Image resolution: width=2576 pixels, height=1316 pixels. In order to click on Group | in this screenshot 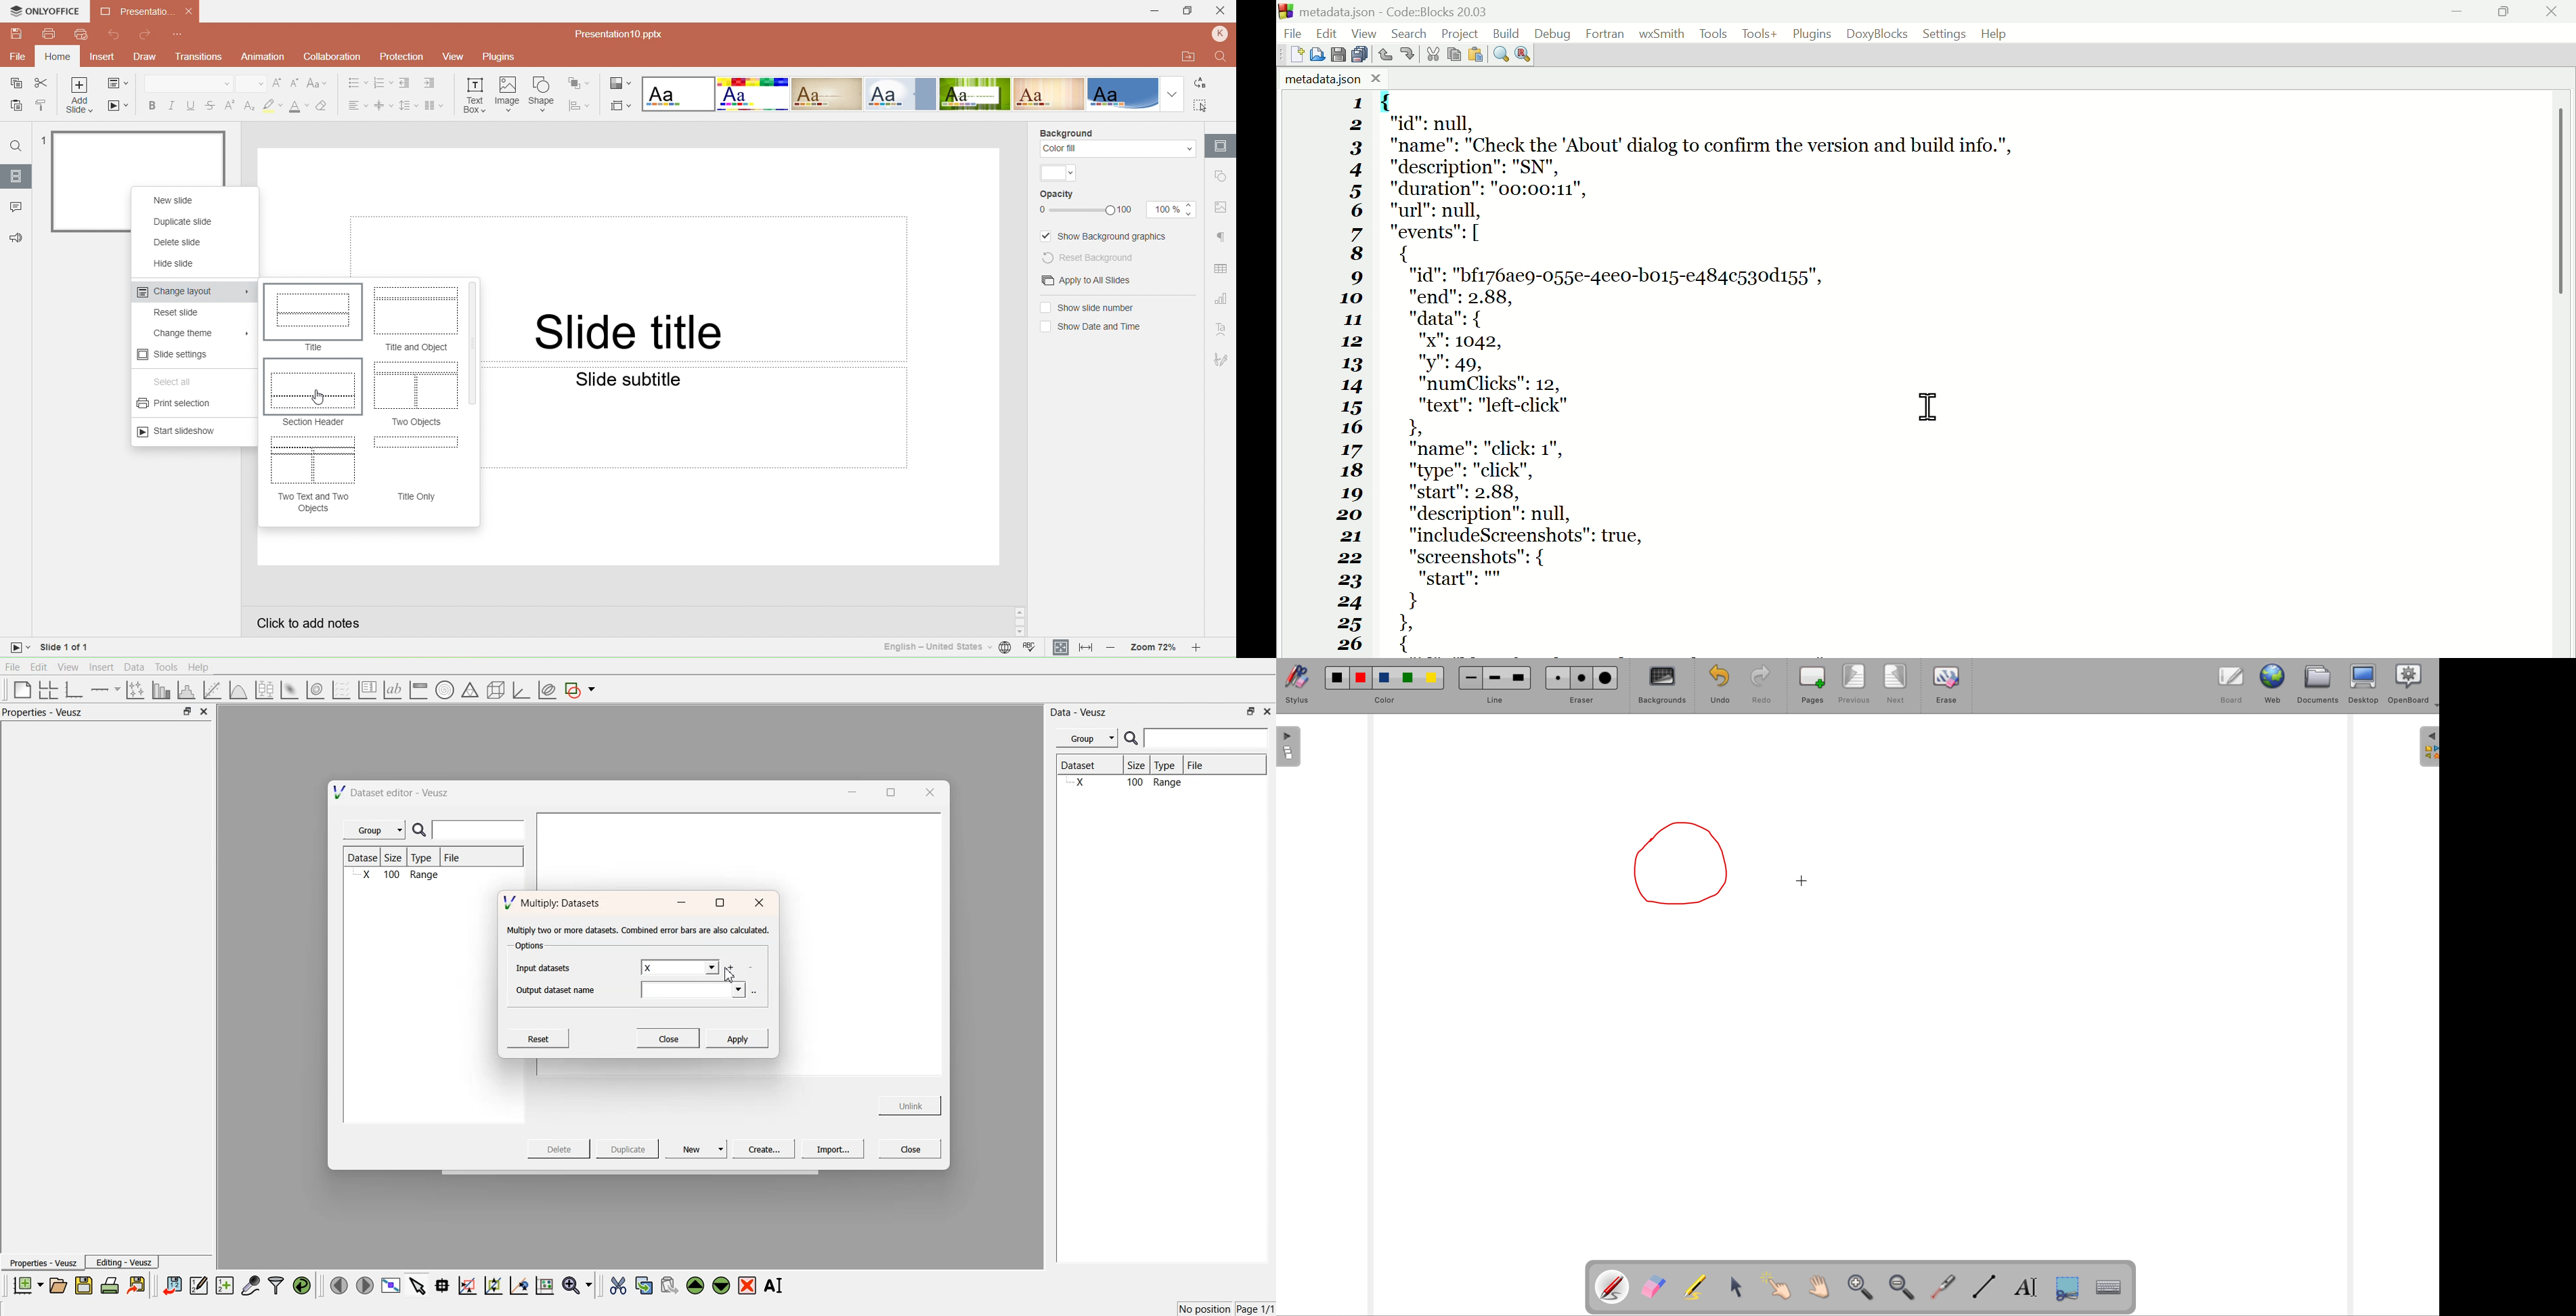, I will do `click(376, 830)`.